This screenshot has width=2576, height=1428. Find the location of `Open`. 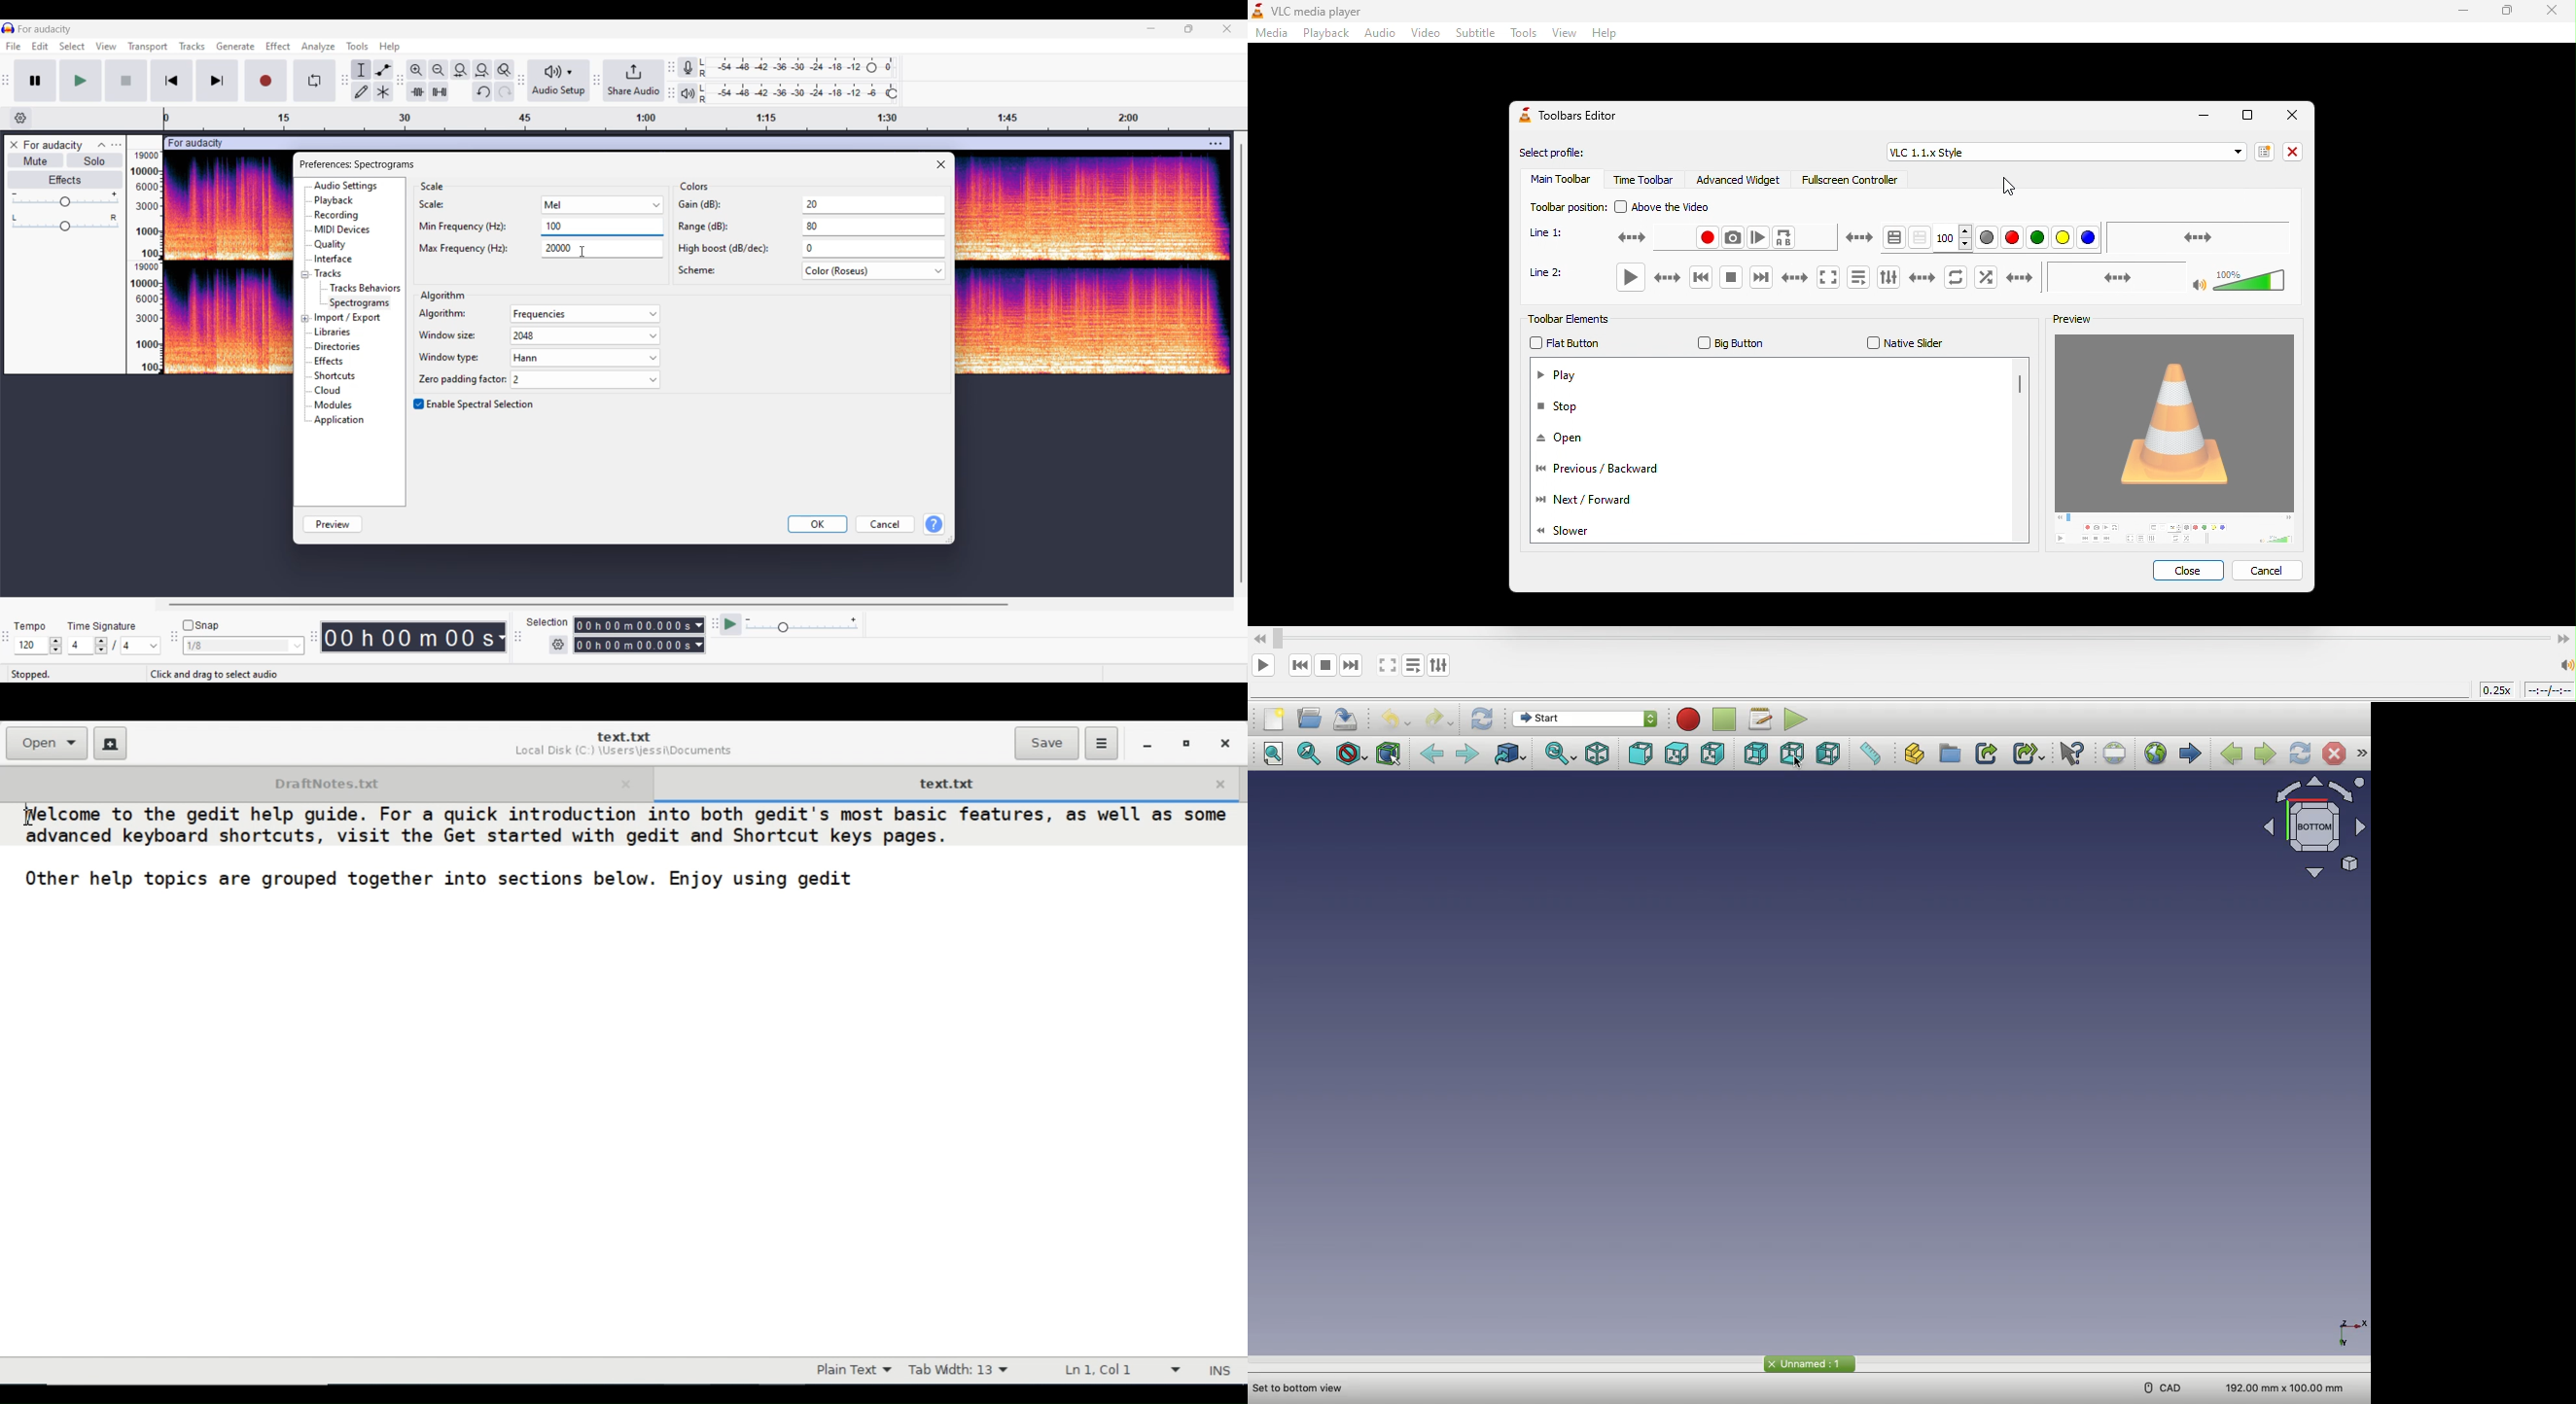

Open is located at coordinates (1312, 718).